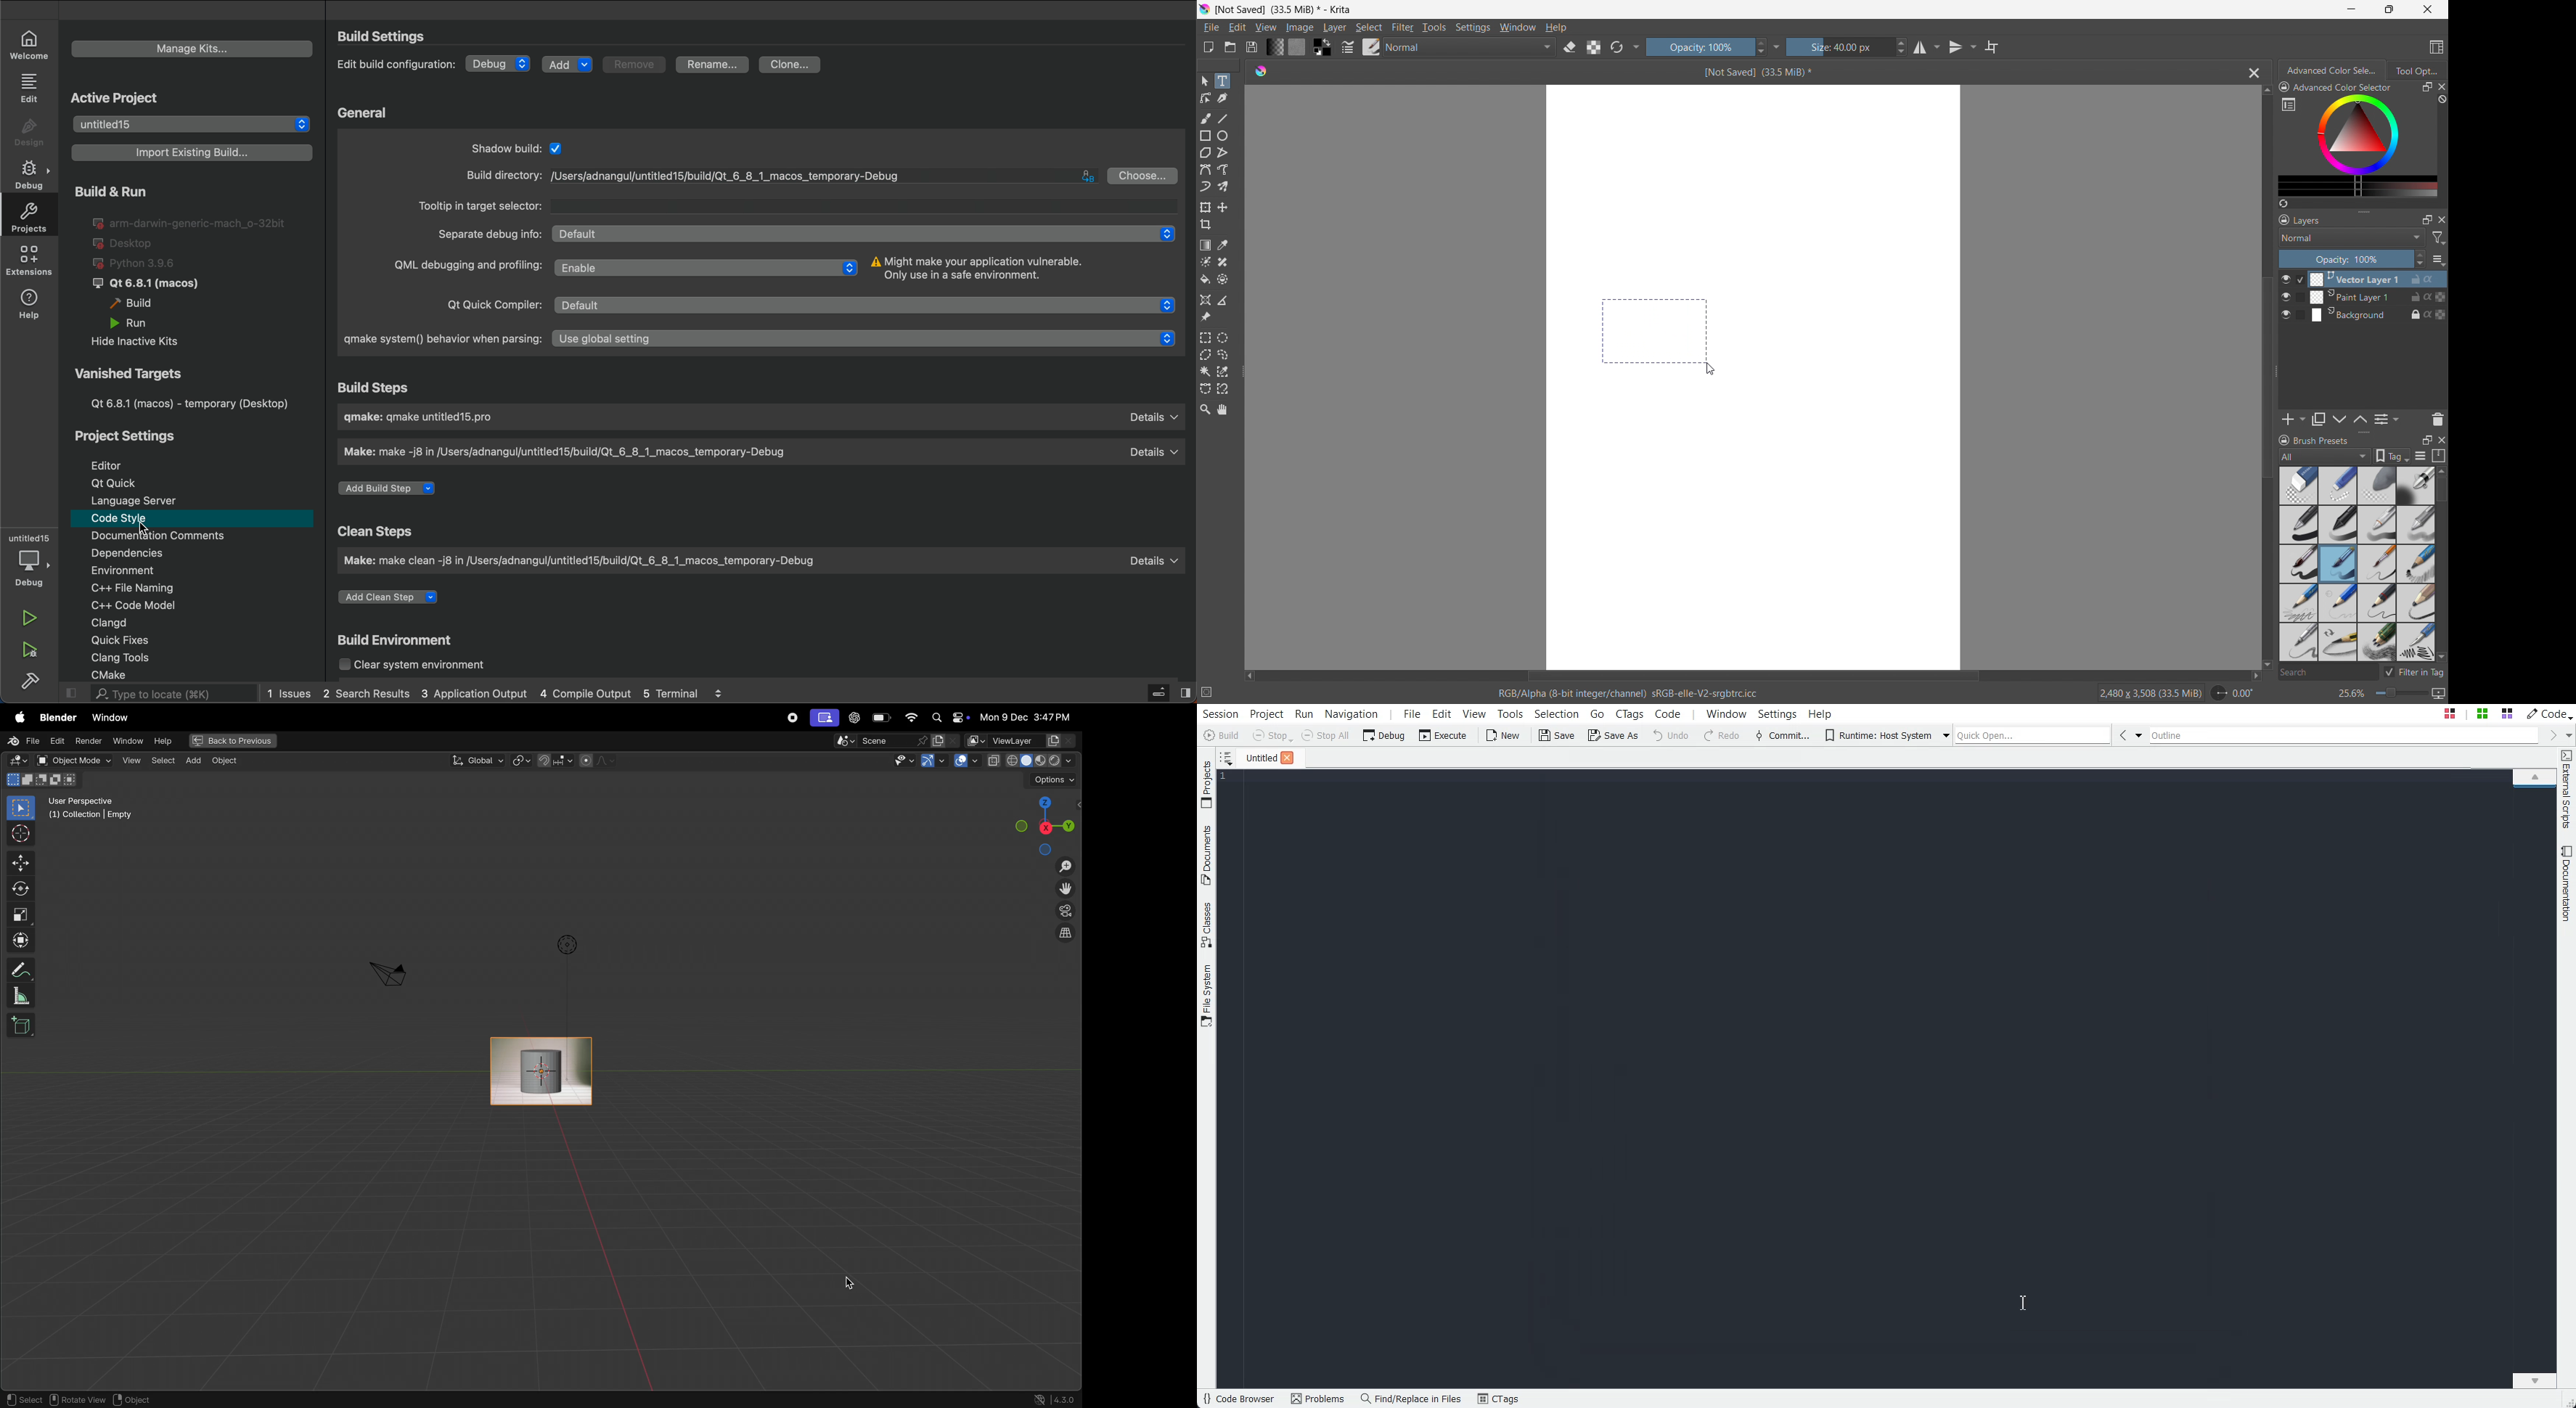 Image resolution: width=2576 pixels, height=1428 pixels. Describe the element at coordinates (2352, 237) in the screenshot. I see `blending mode` at that location.